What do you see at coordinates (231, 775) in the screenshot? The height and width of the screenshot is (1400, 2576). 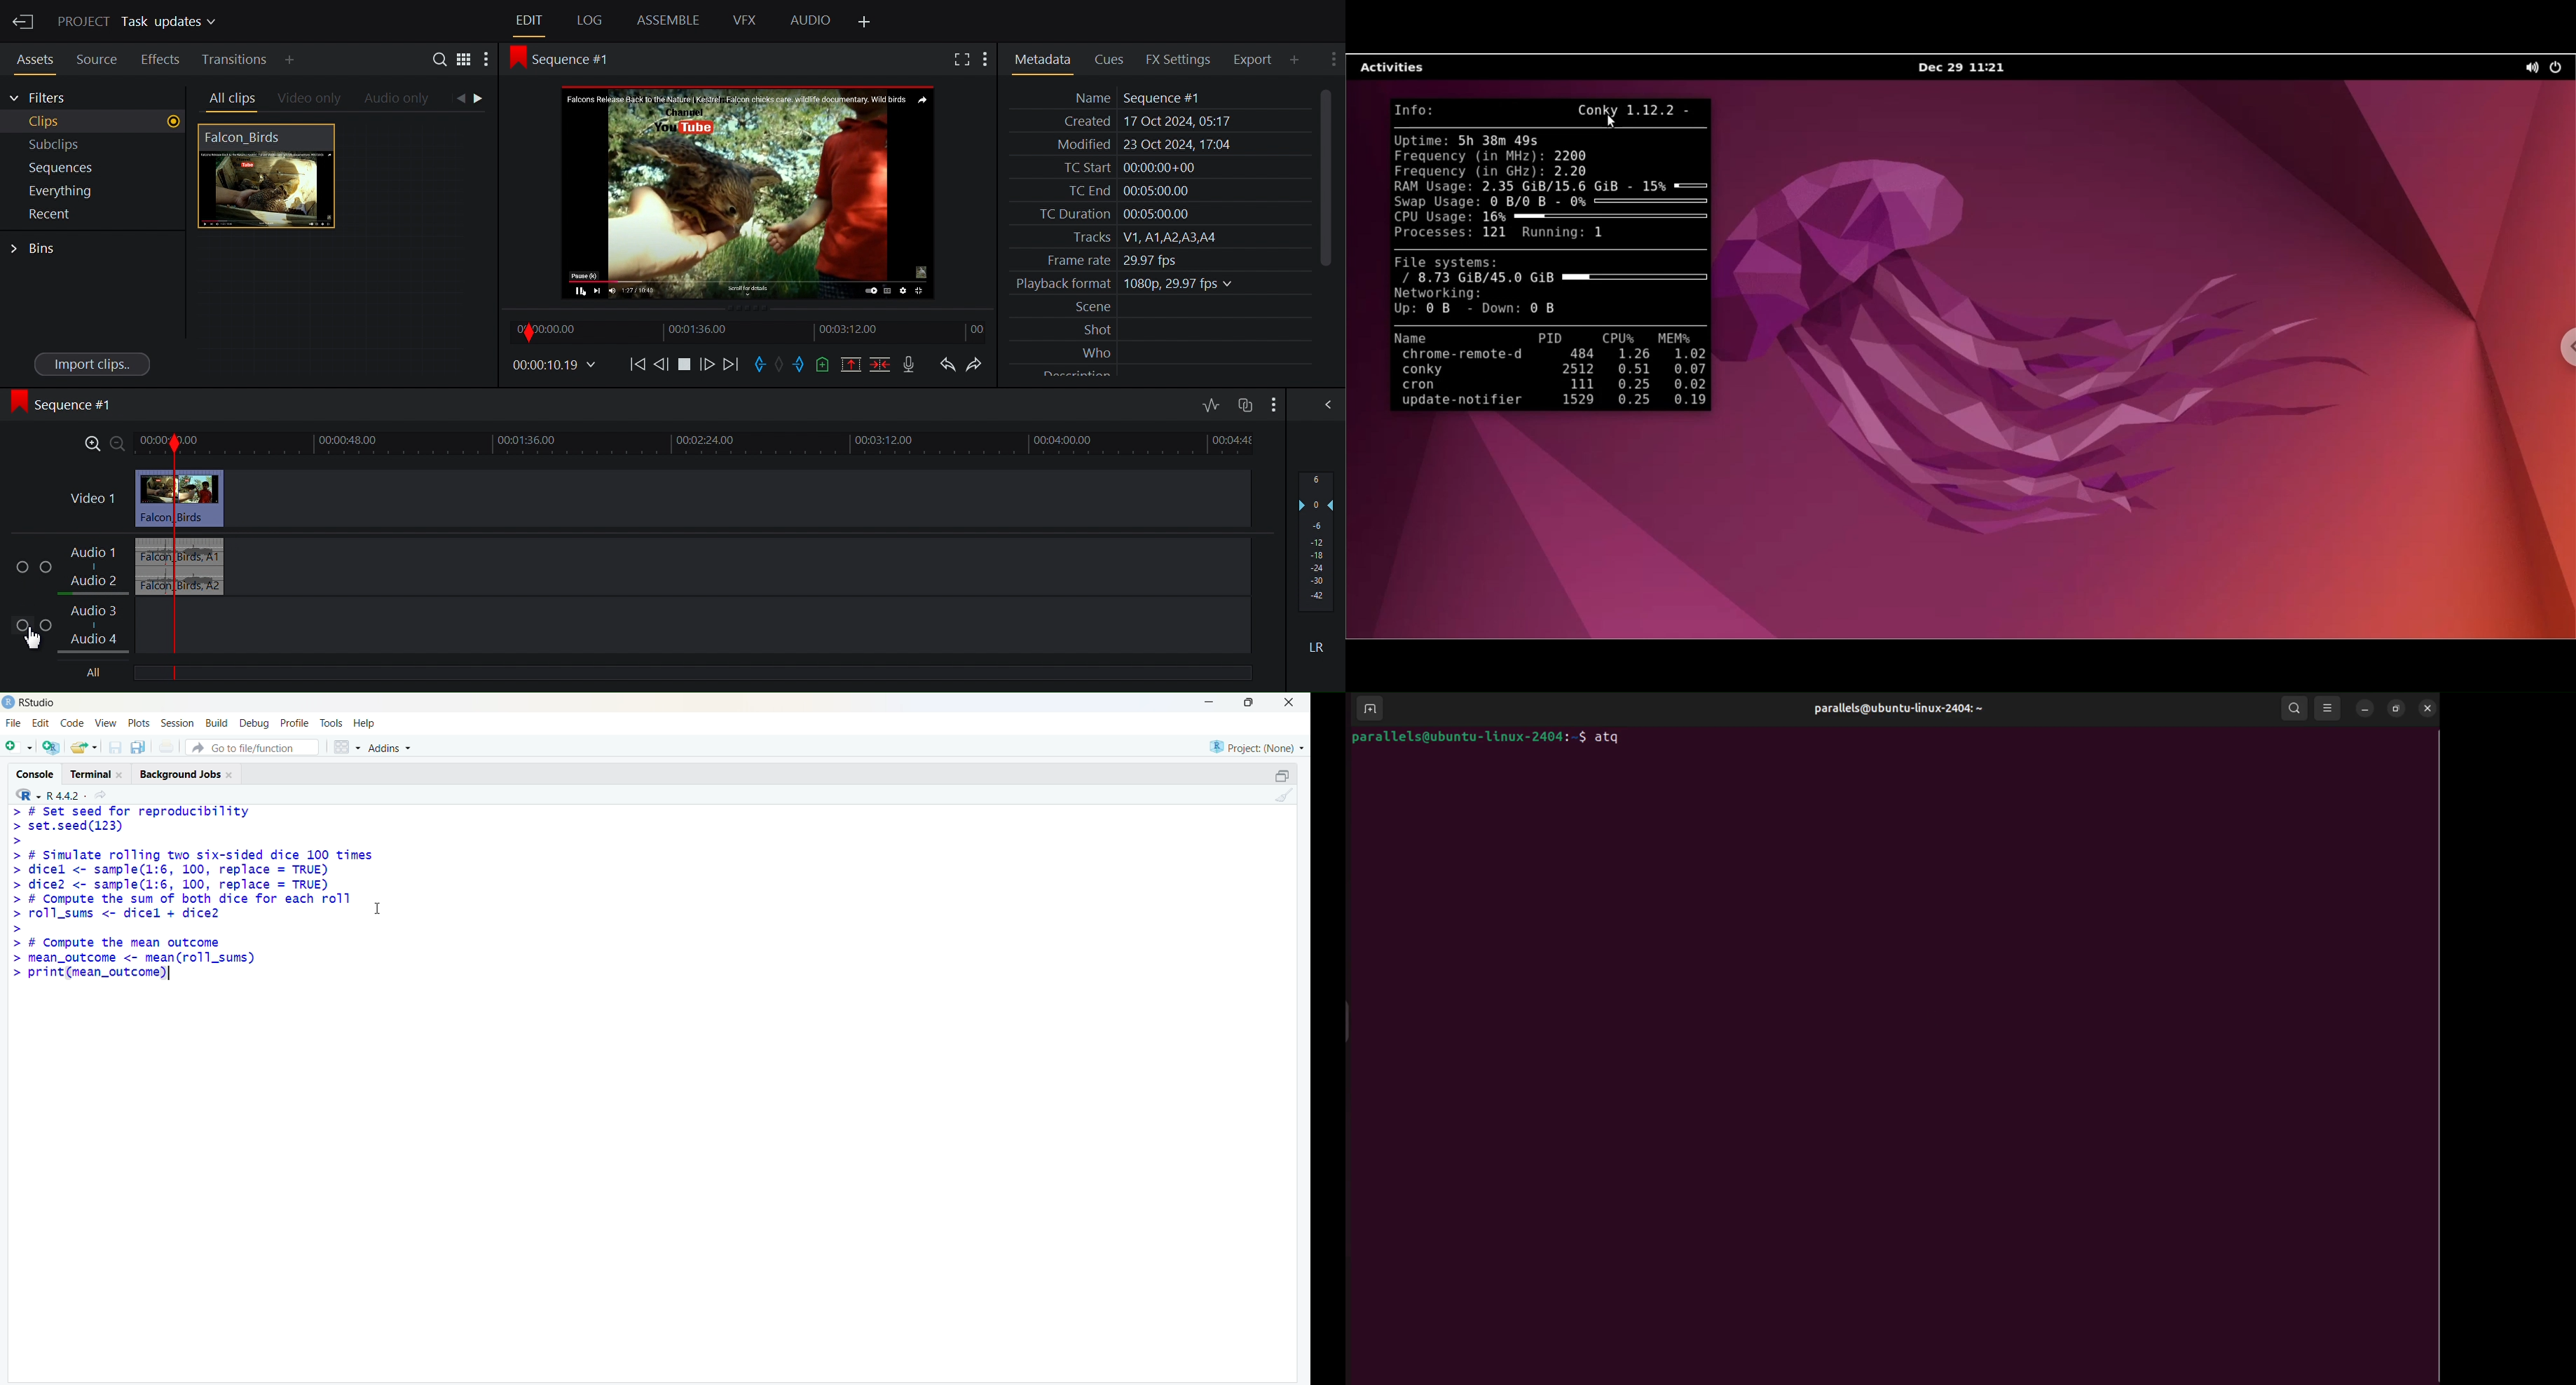 I see `close` at bounding box center [231, 775].